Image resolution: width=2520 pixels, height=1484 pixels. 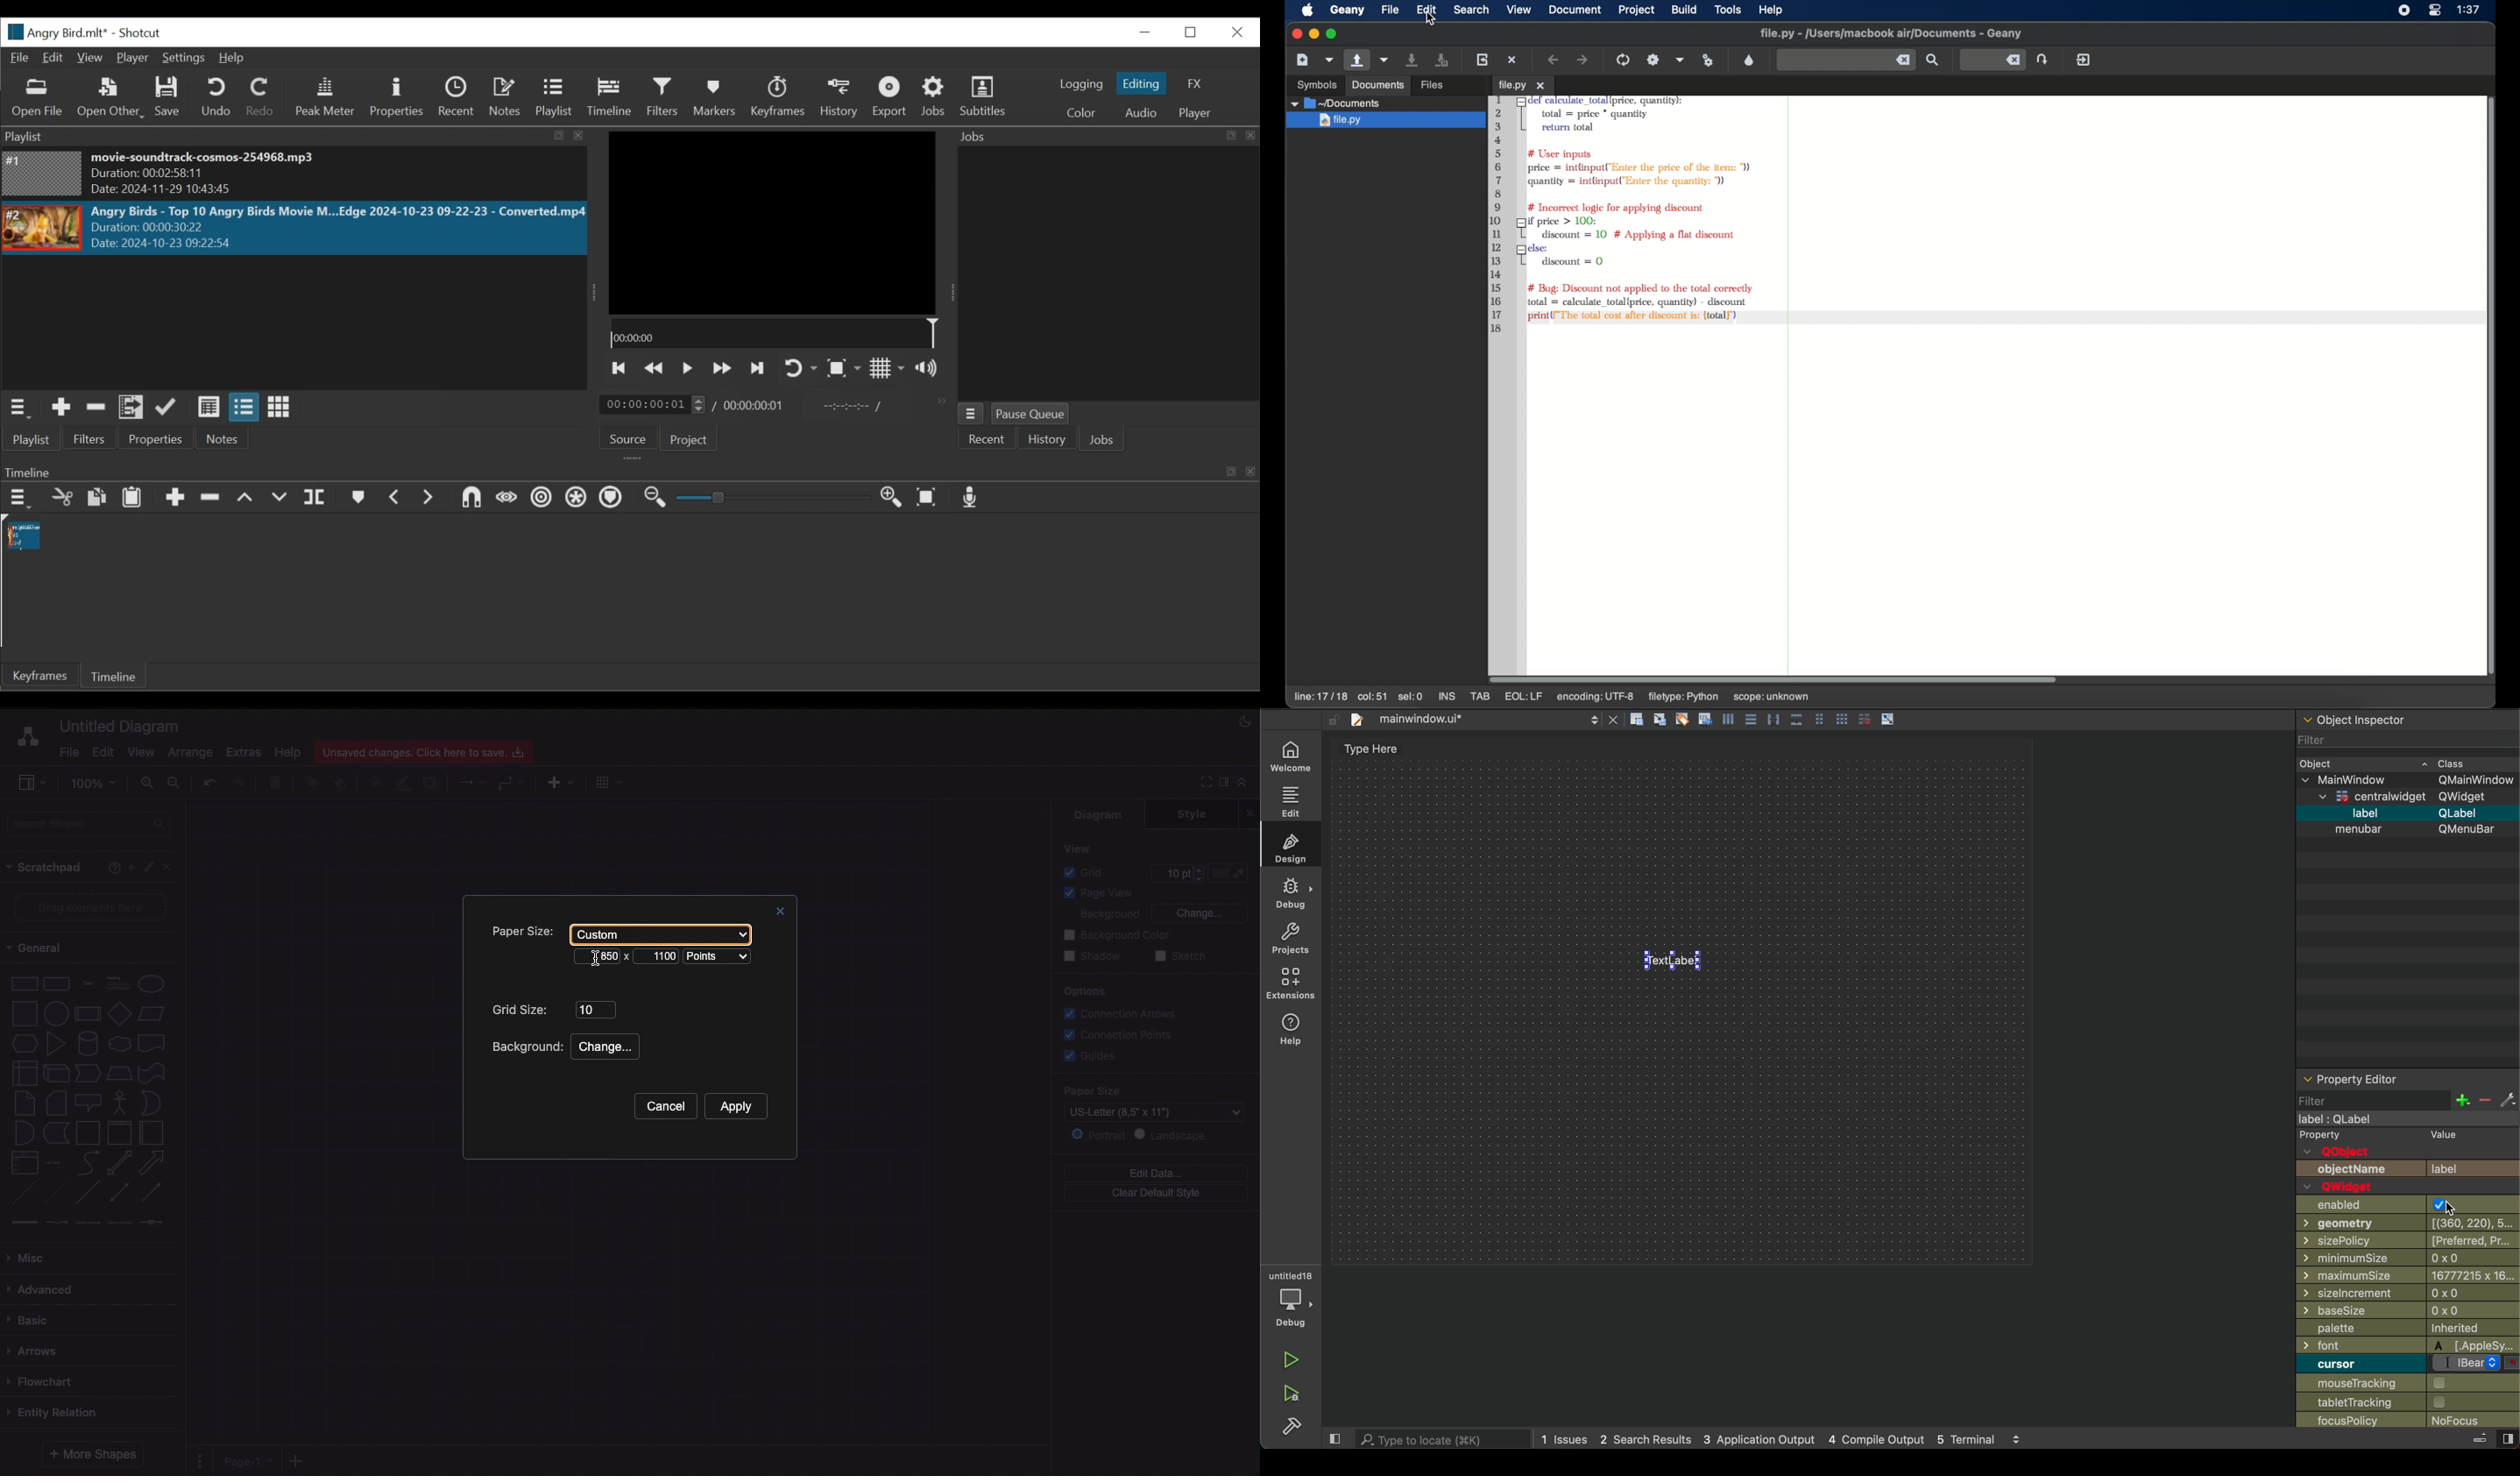 I want to click on Parallelogram, so click(x=152, y=1014).